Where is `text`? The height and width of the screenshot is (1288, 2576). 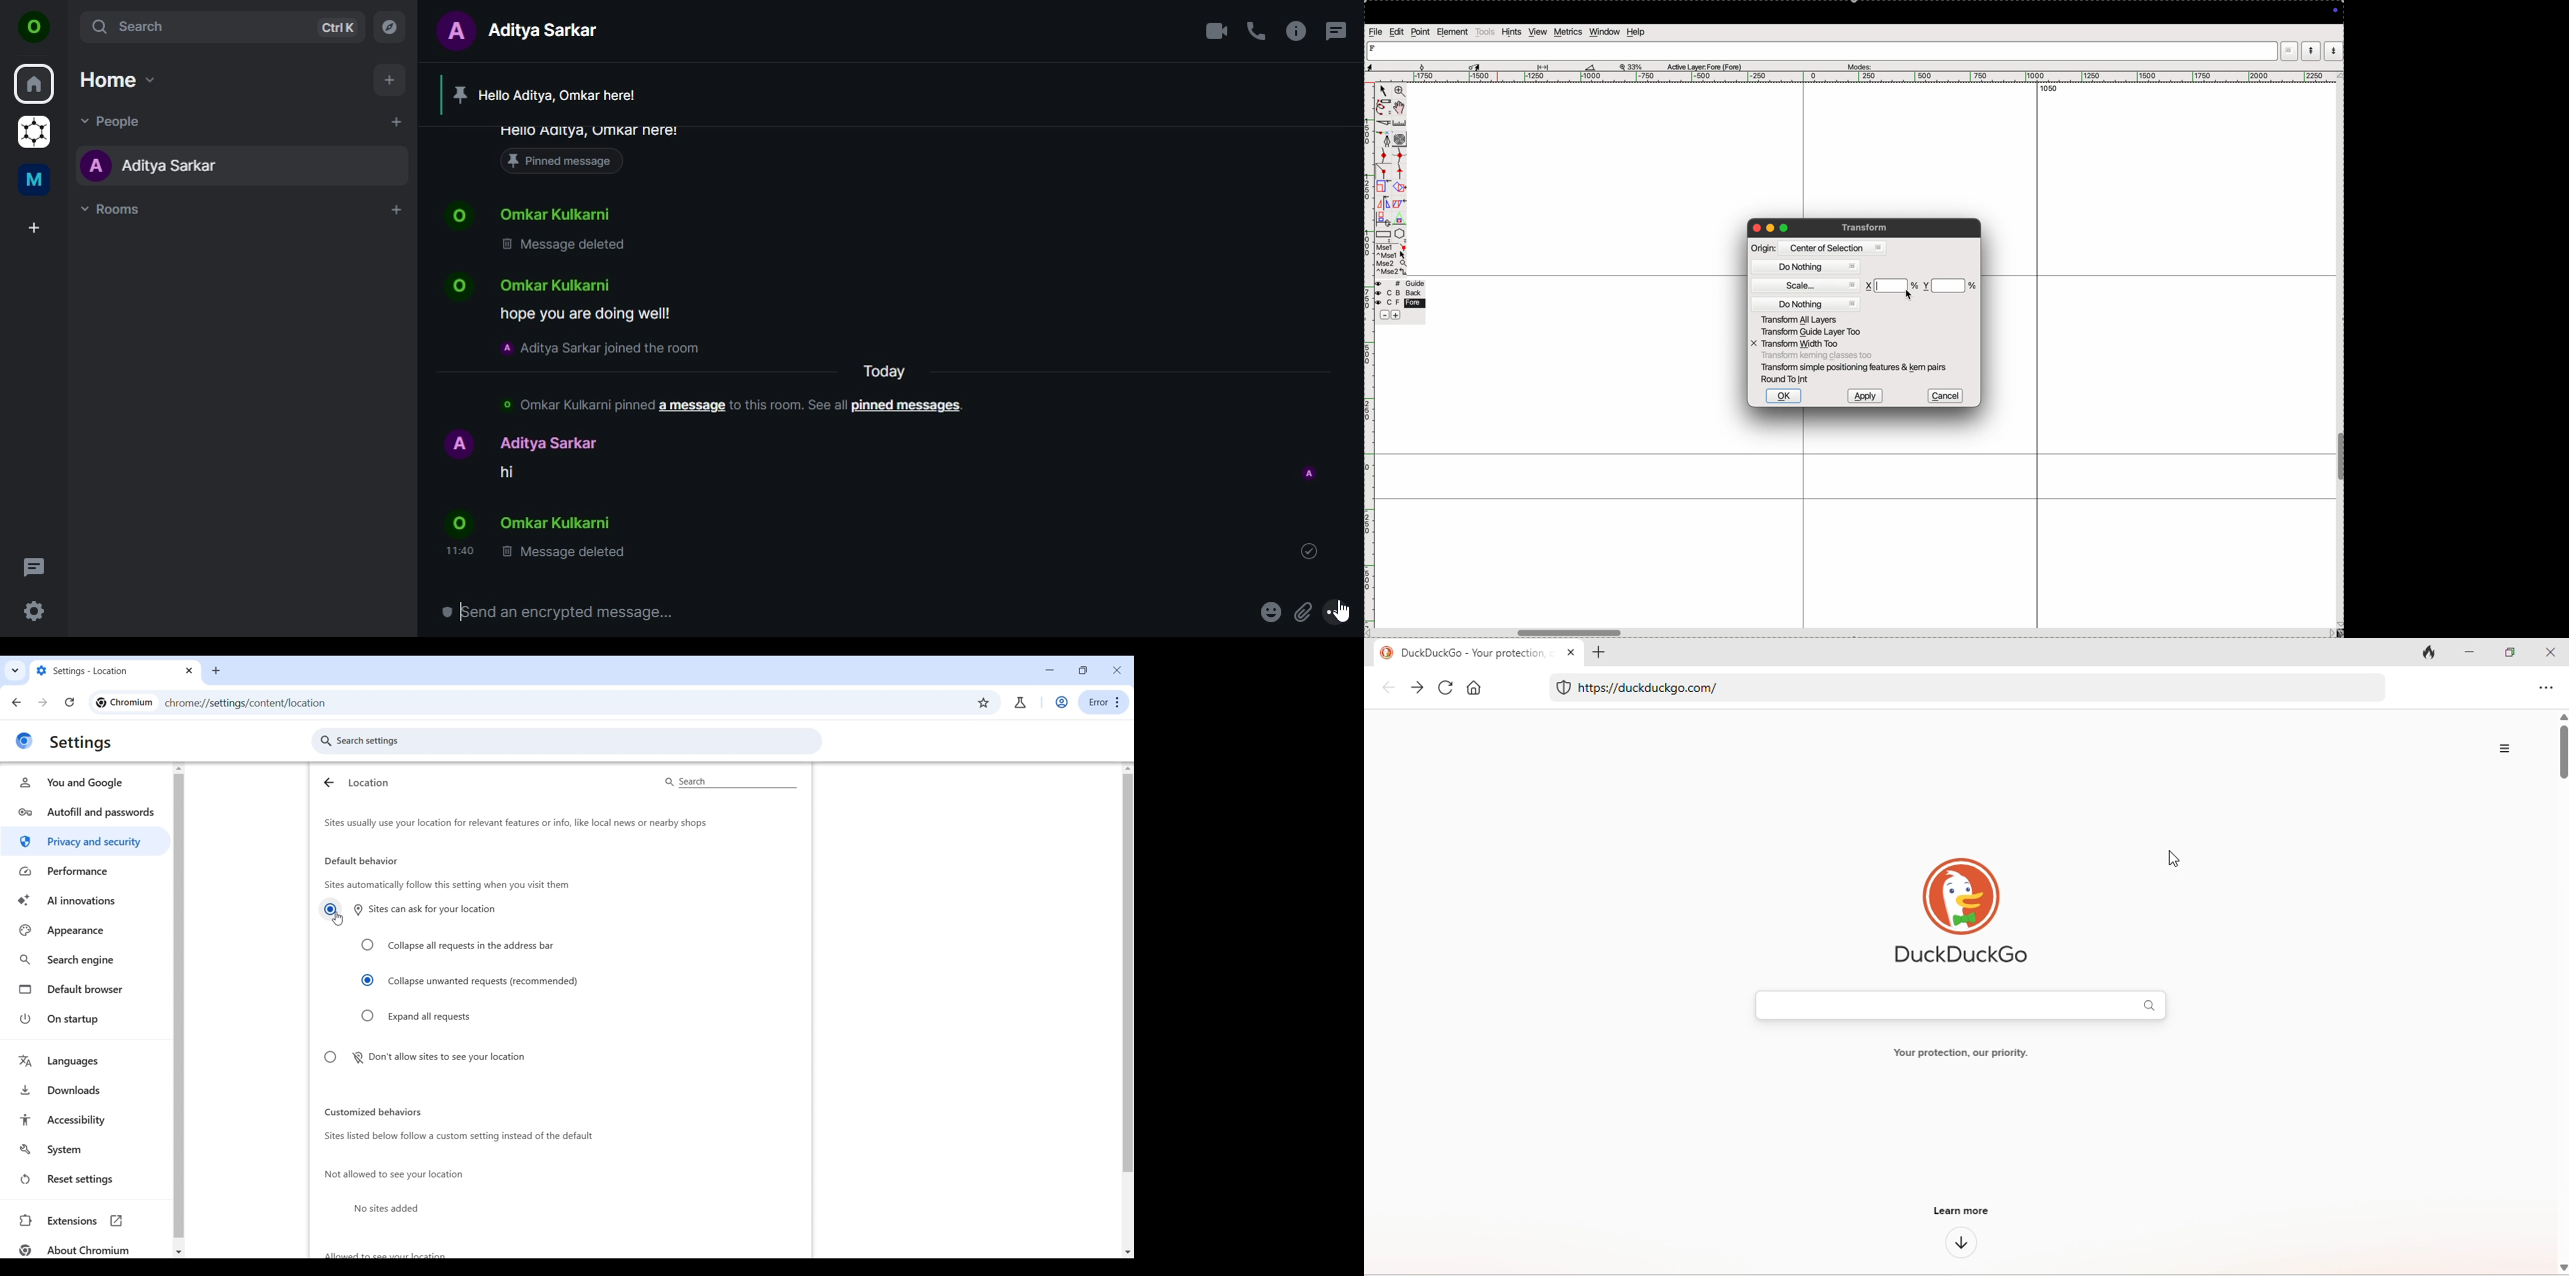 text is located at coordinates (895, 369).